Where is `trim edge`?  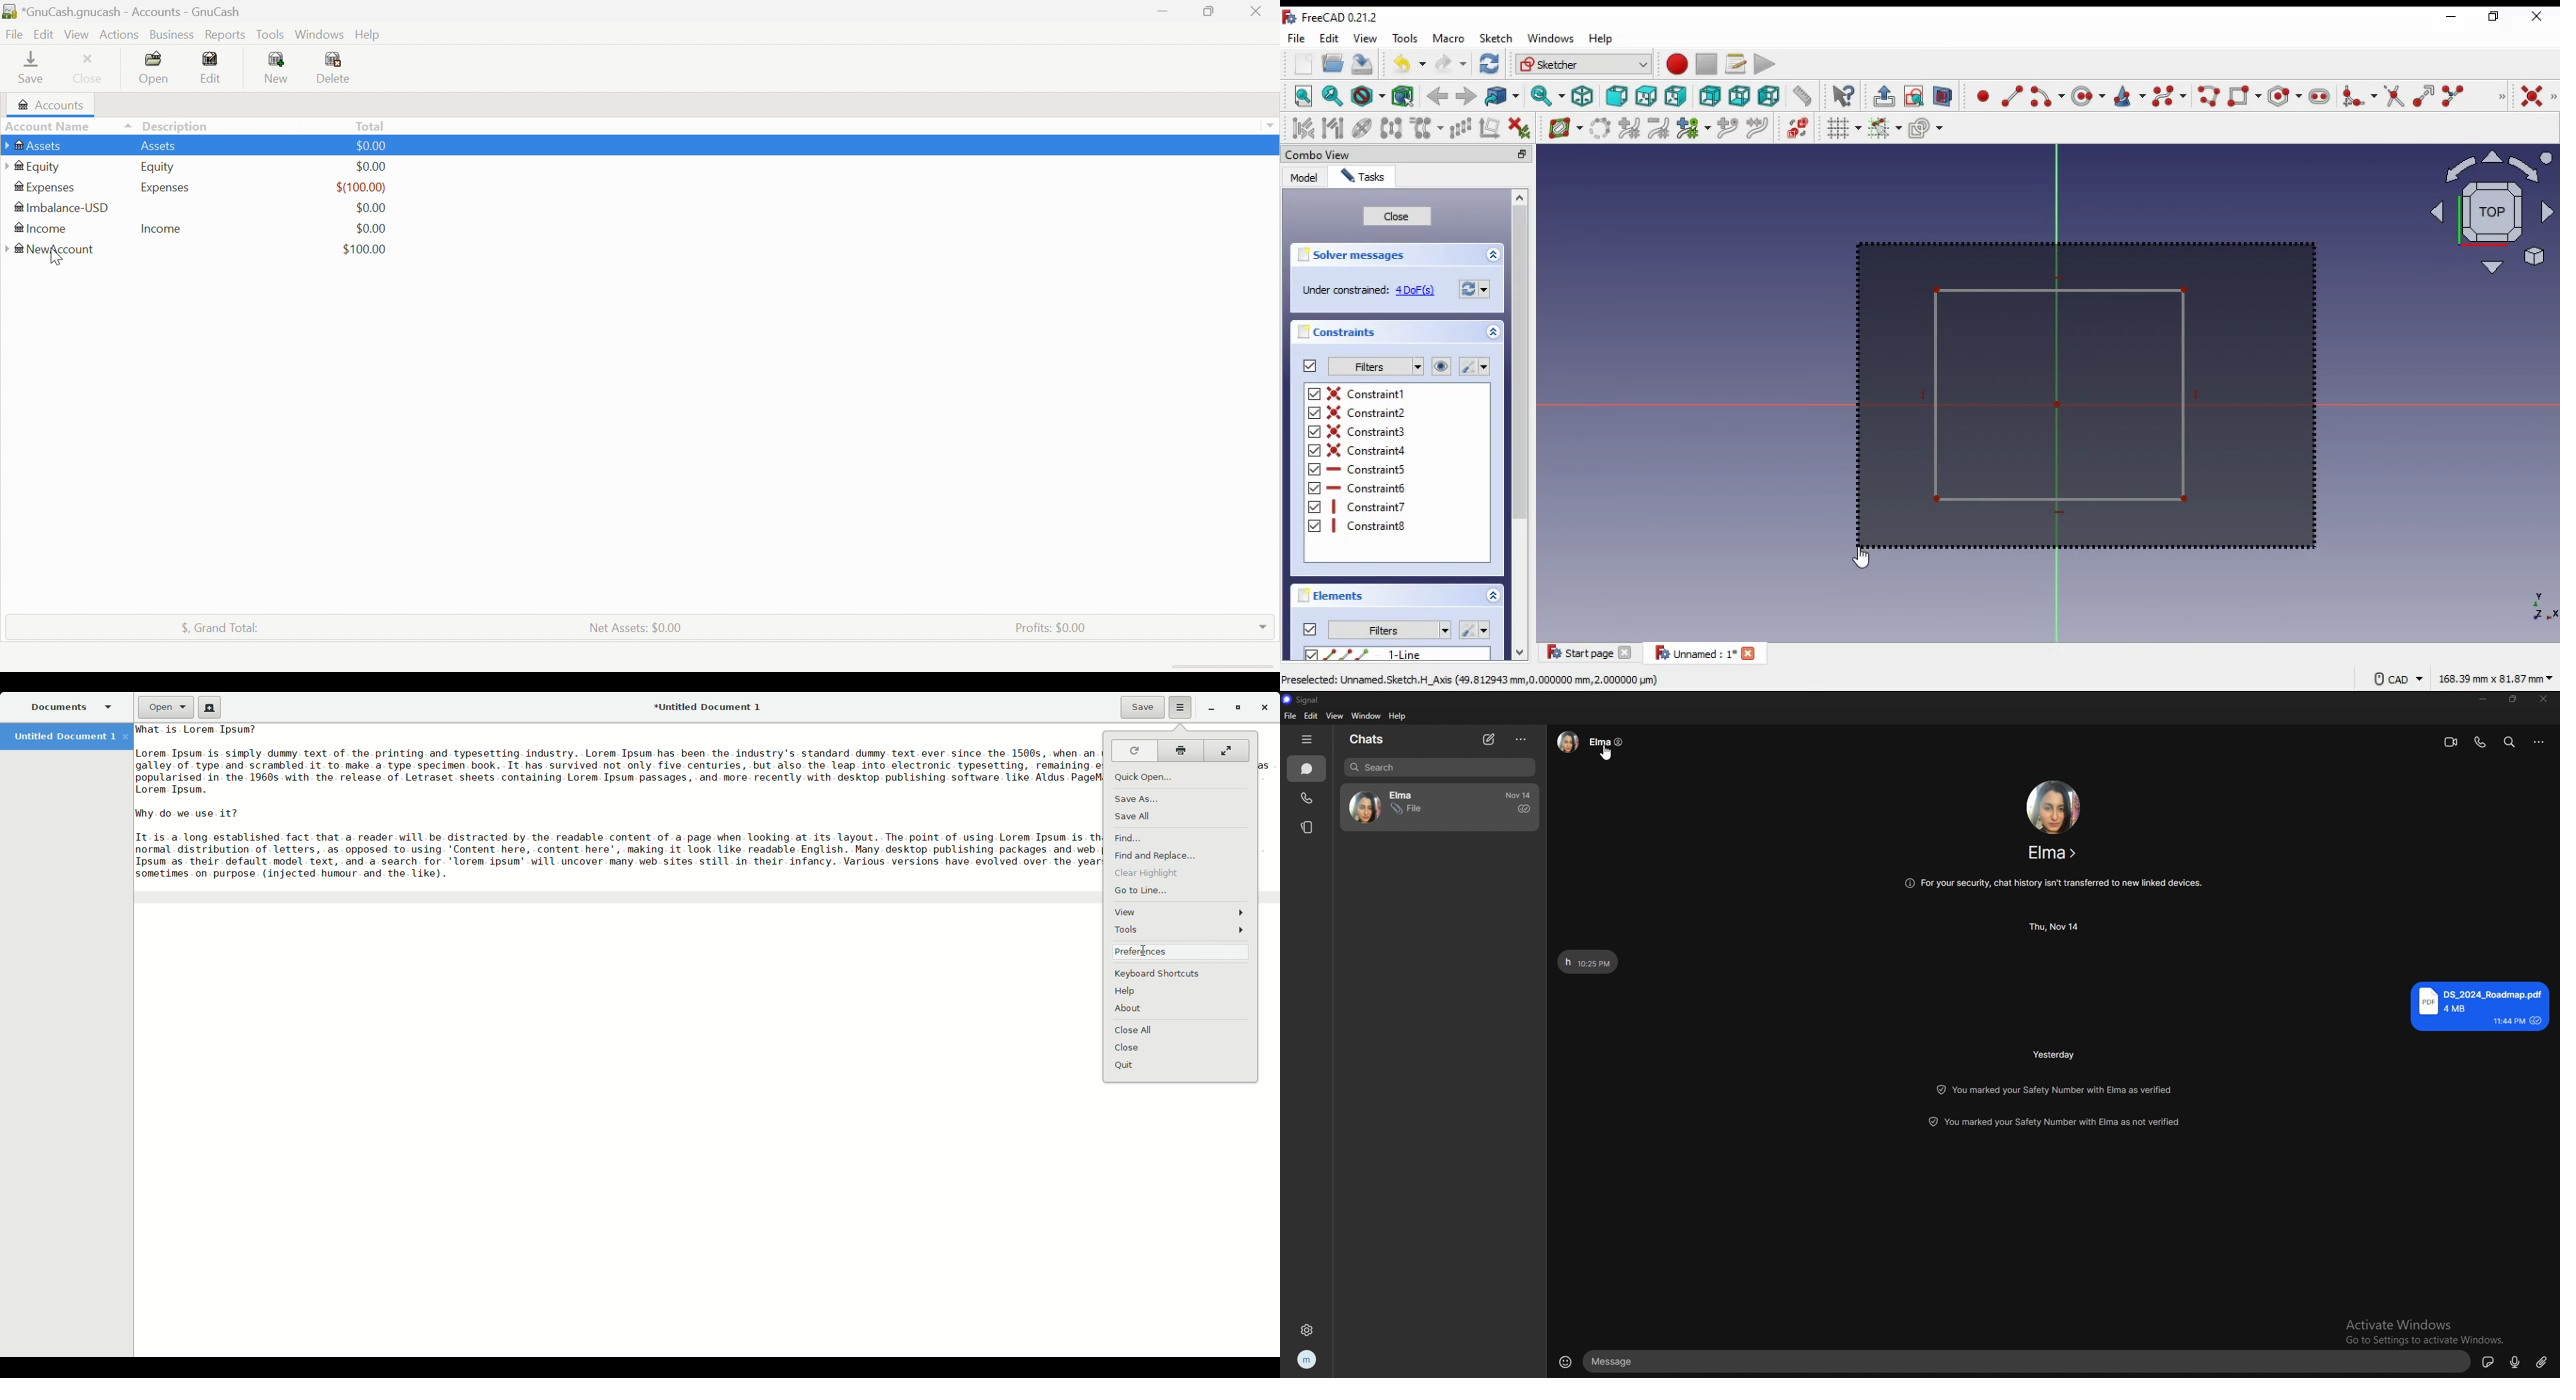 trim edge is located at coordinates (2394, 95).